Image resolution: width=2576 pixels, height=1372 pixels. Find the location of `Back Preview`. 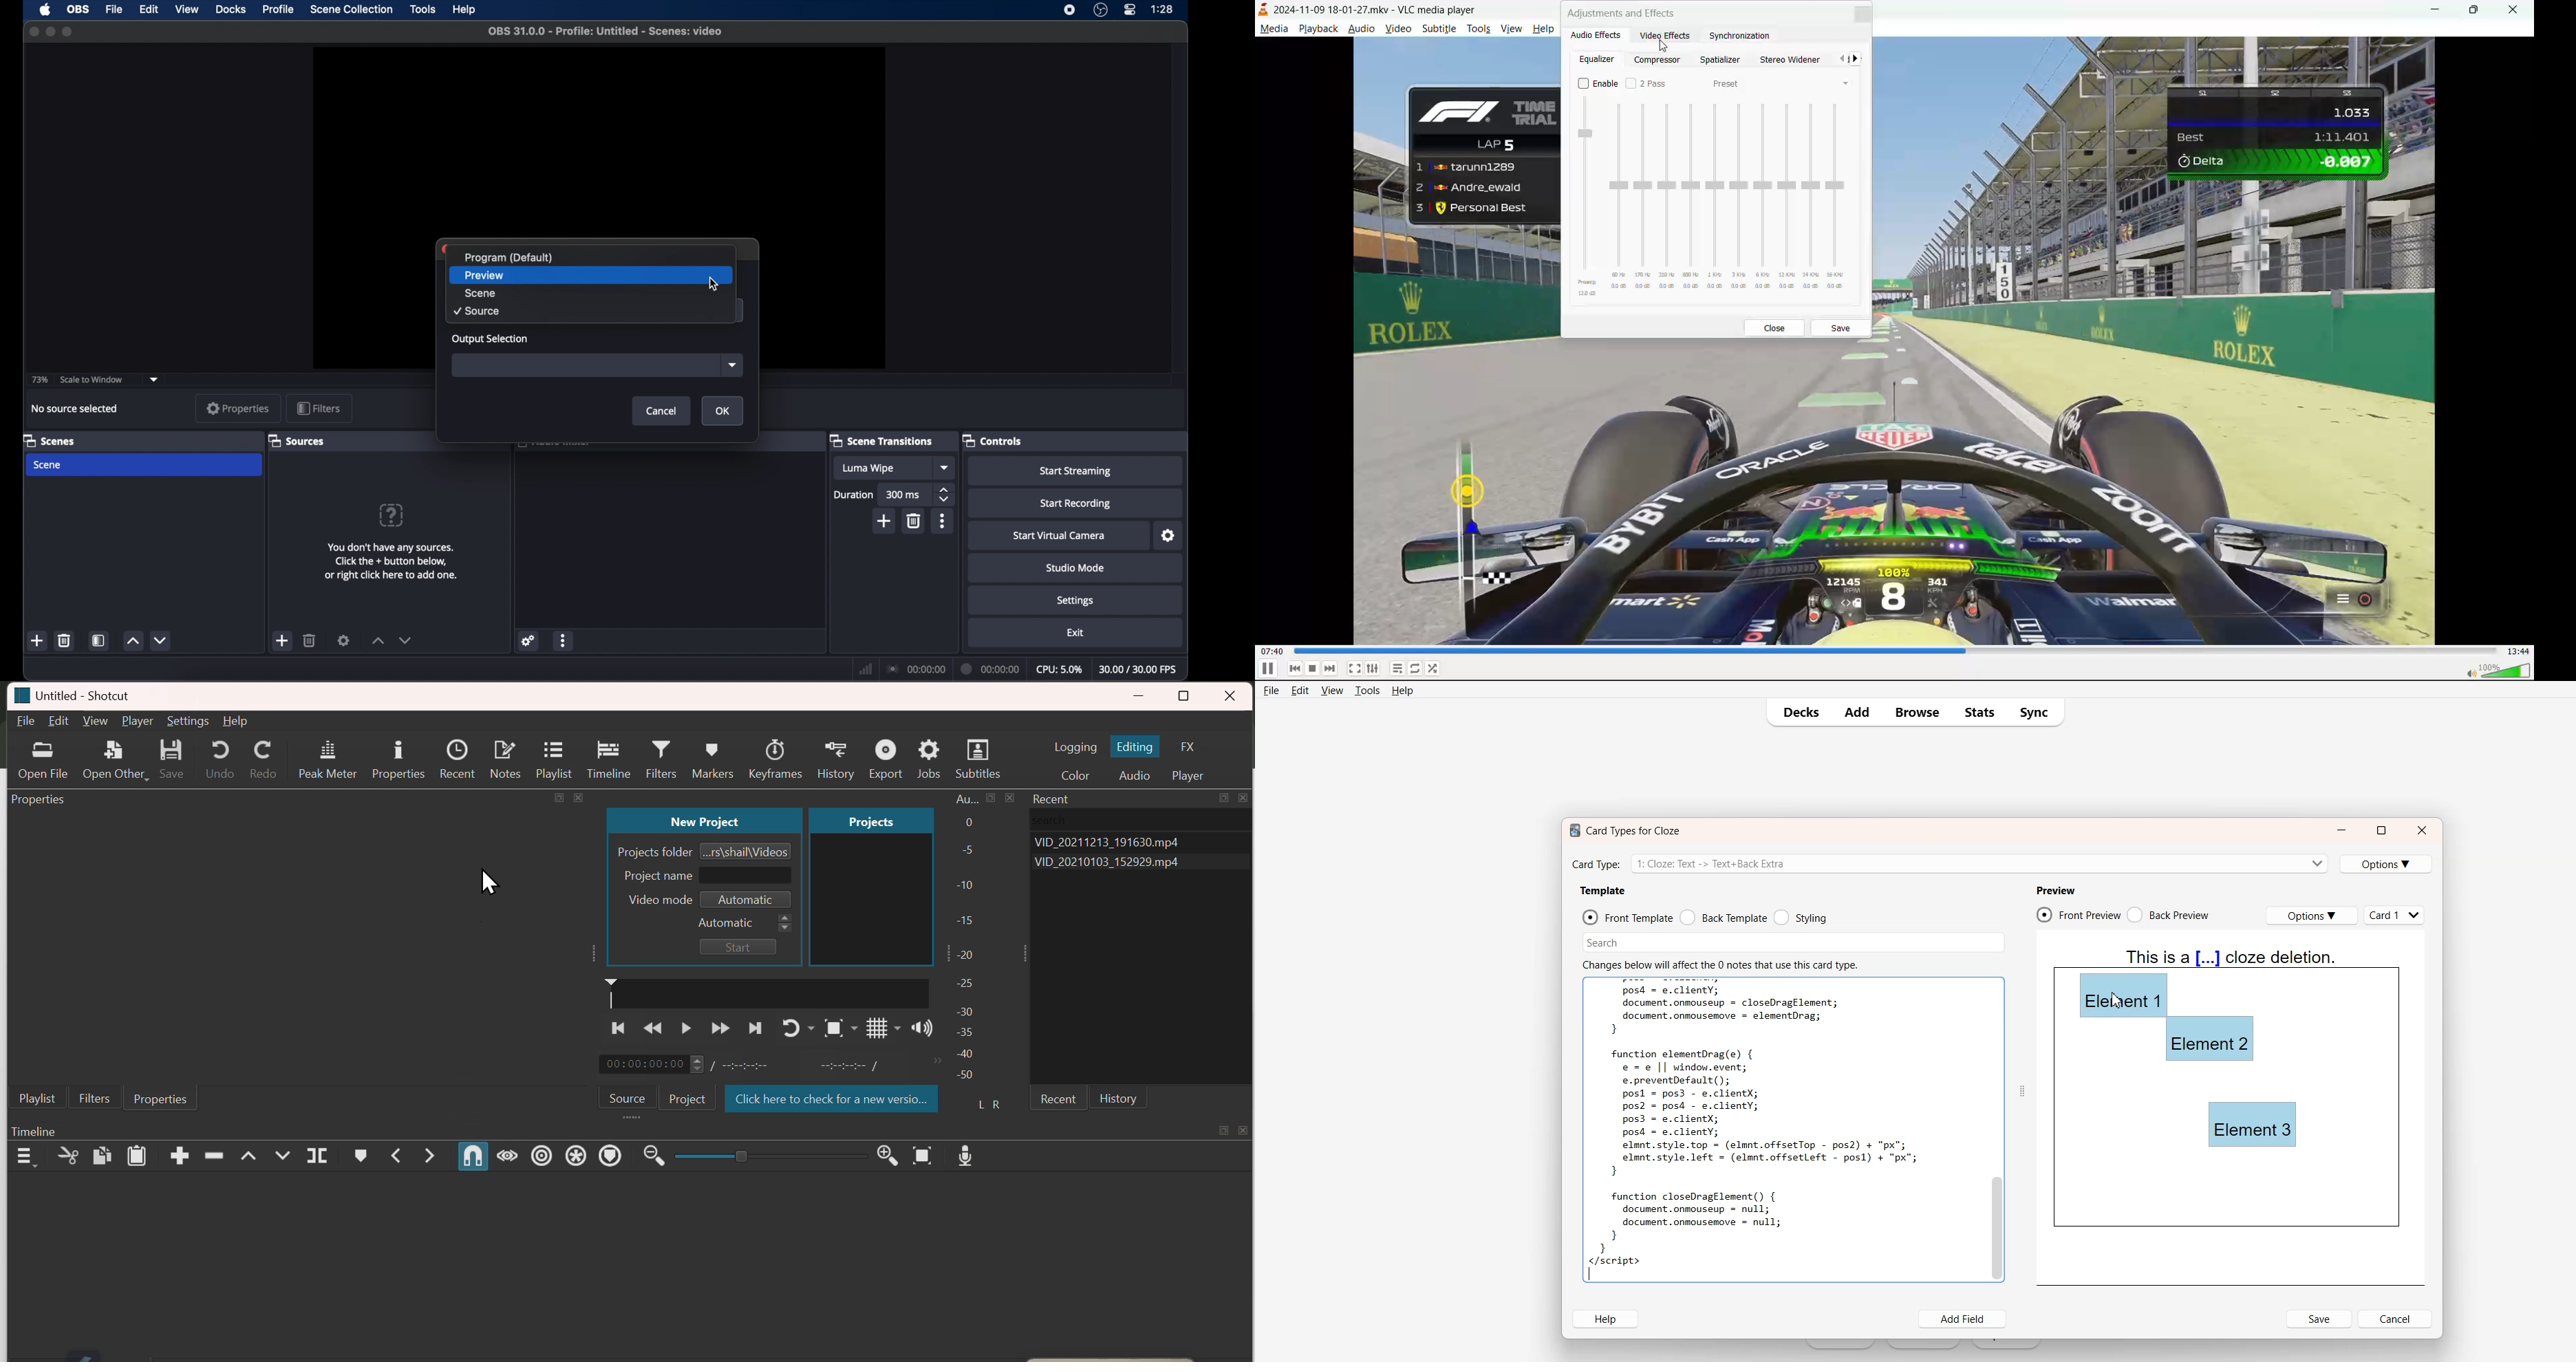

Back Preview is located at coordinates (2170, 915).